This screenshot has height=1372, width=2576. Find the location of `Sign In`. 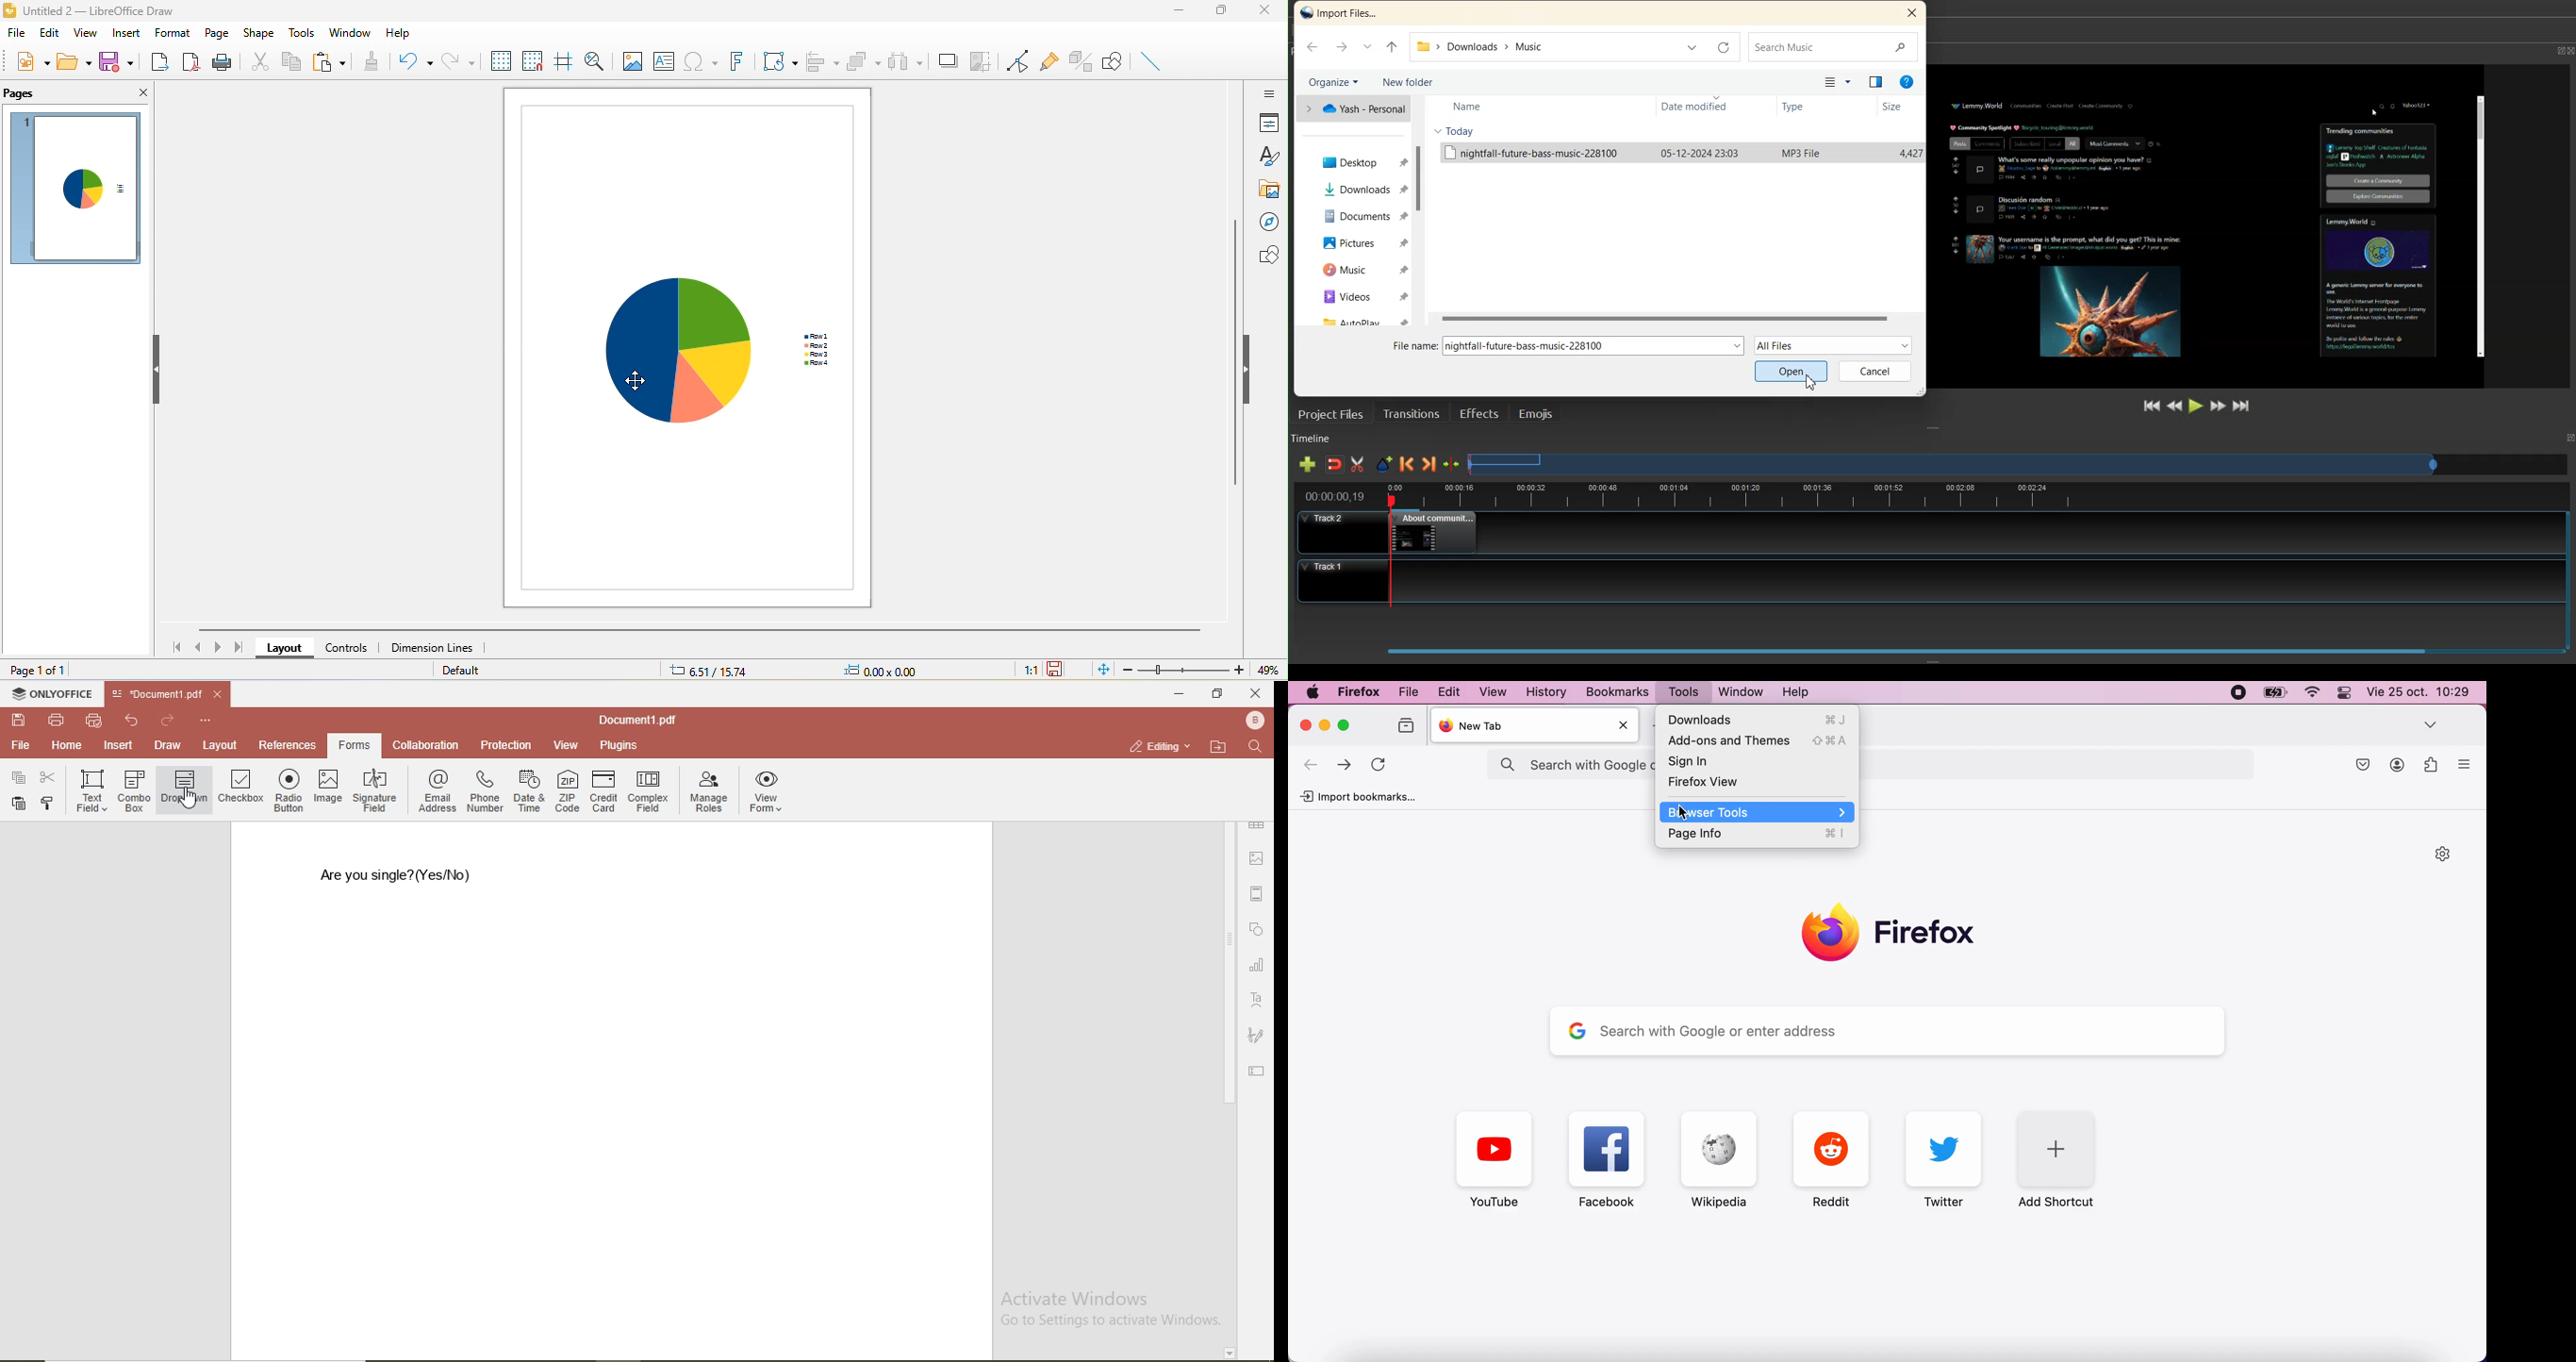

Sign In is located at coordinates (1759, 762).